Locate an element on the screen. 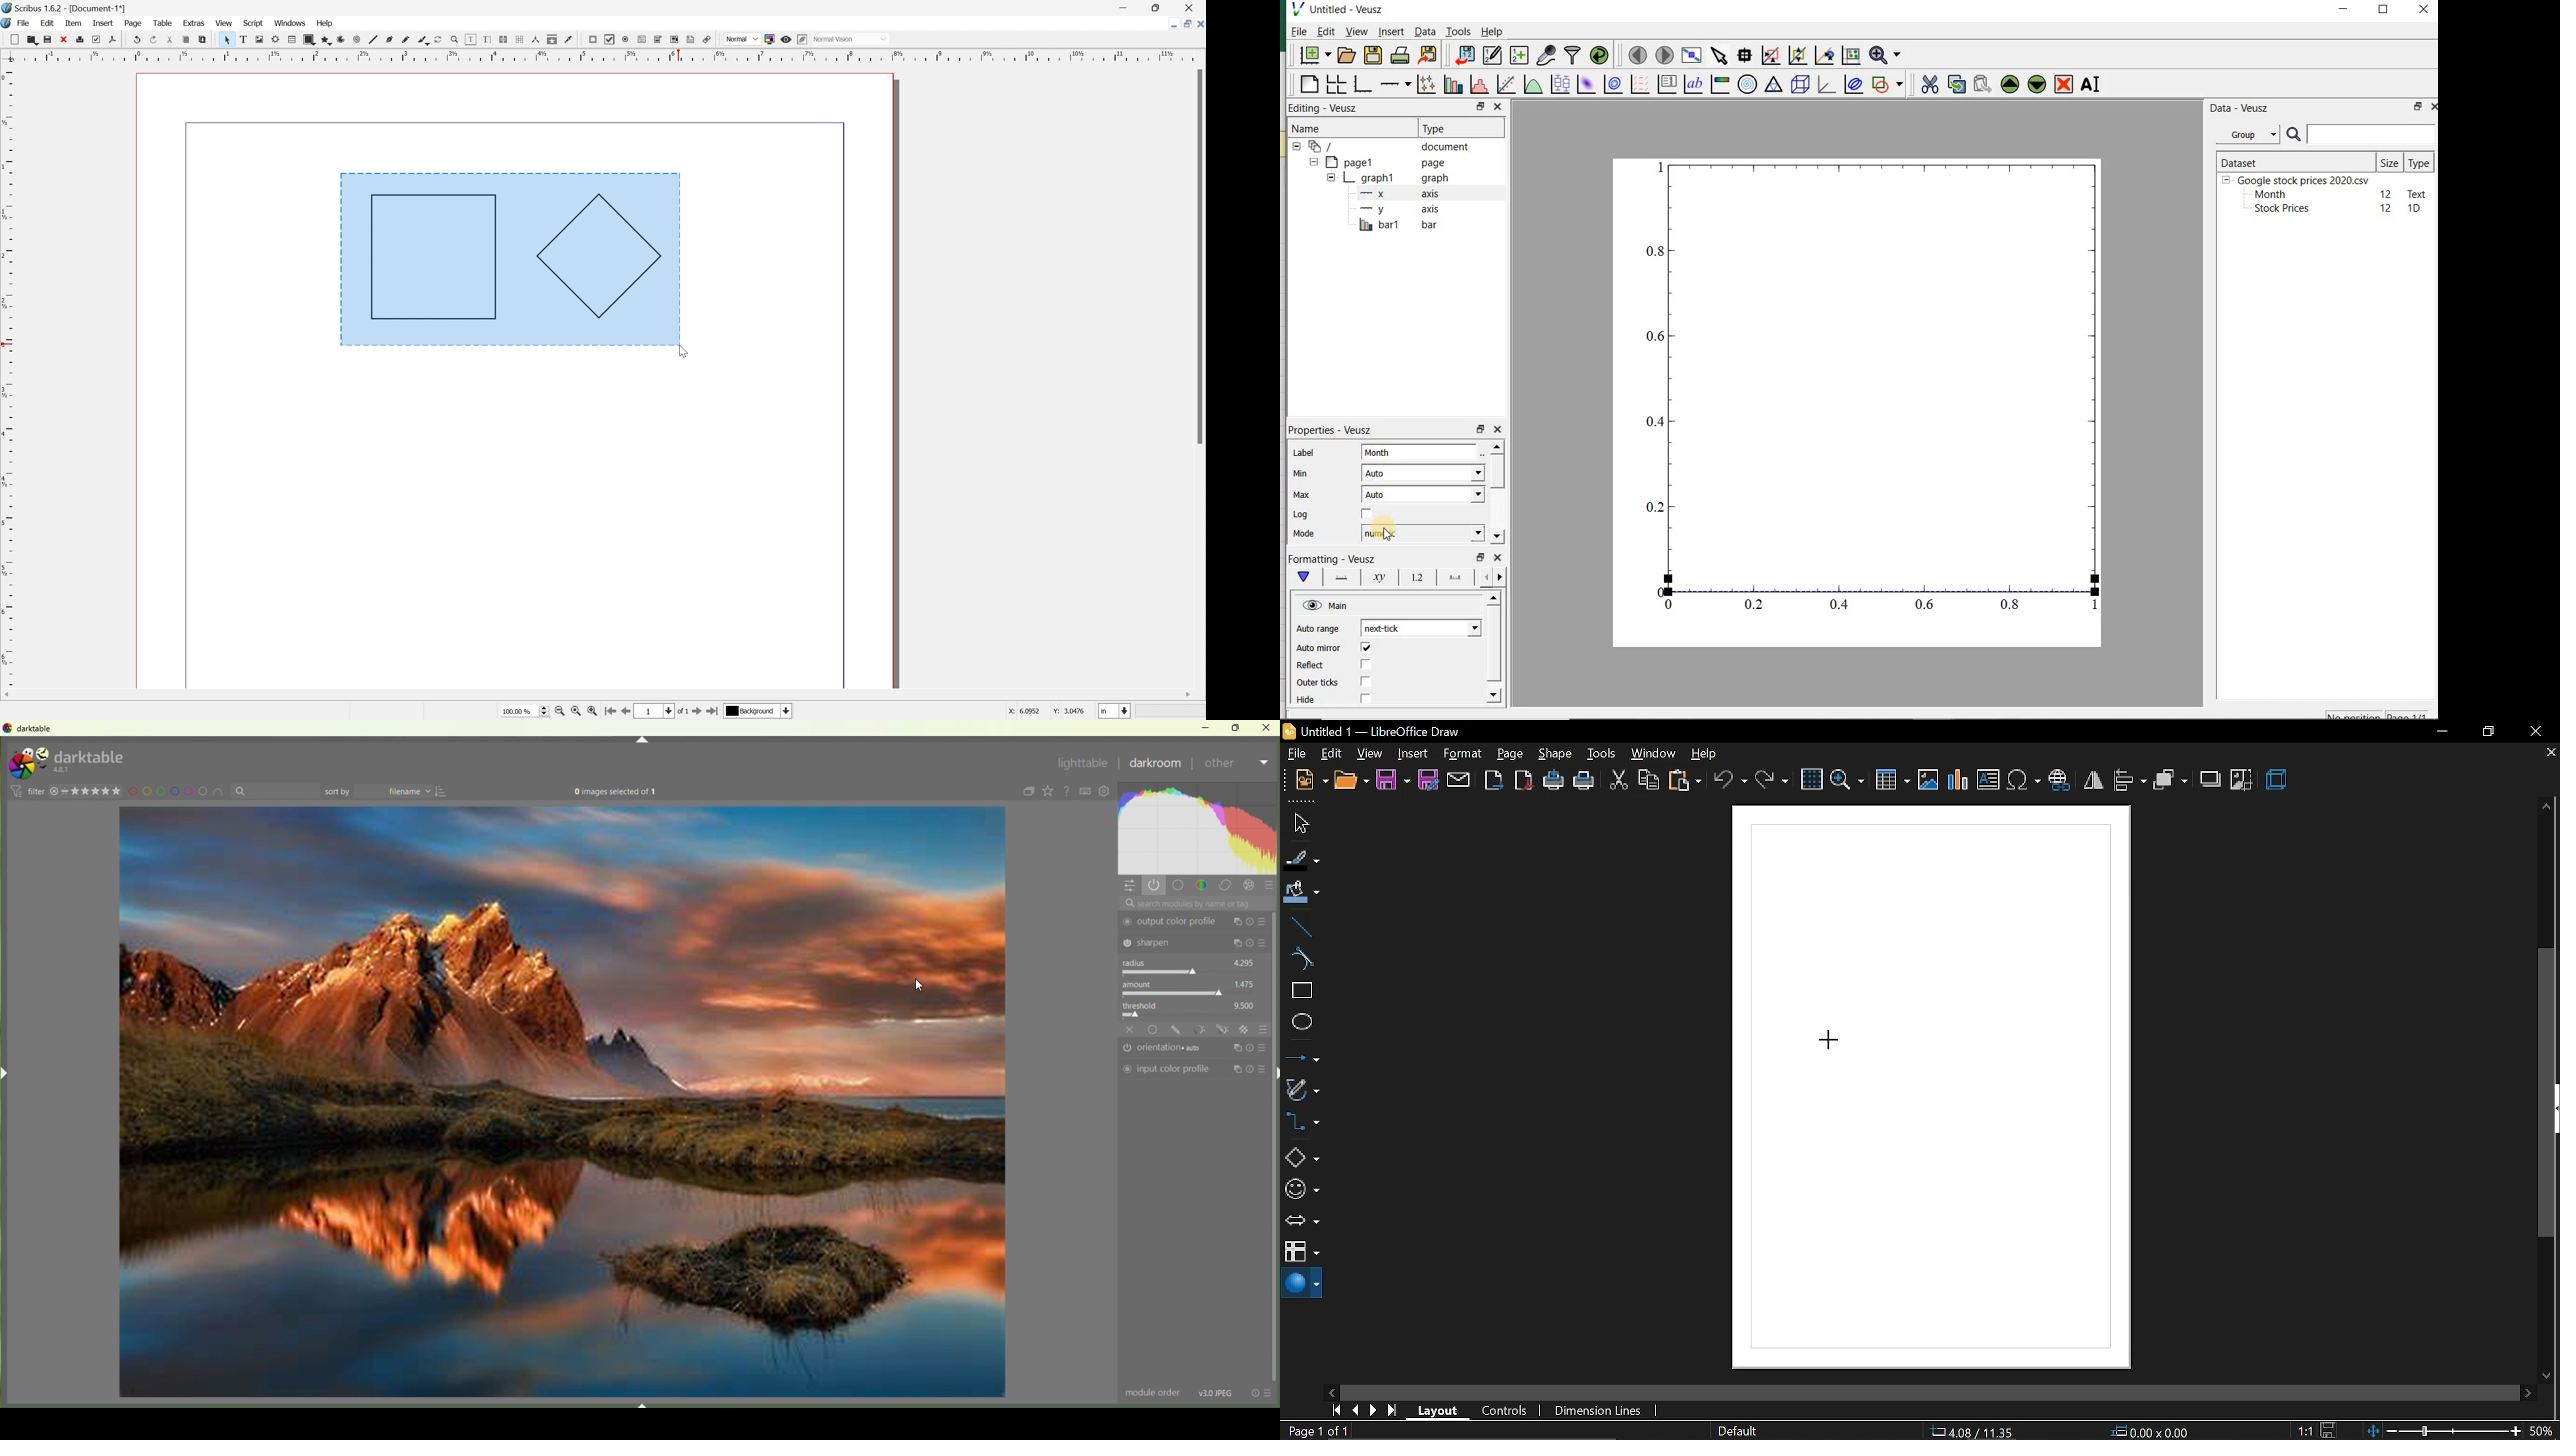 The image size is (2576, 1456). base is located at coordinates (1178, 885).